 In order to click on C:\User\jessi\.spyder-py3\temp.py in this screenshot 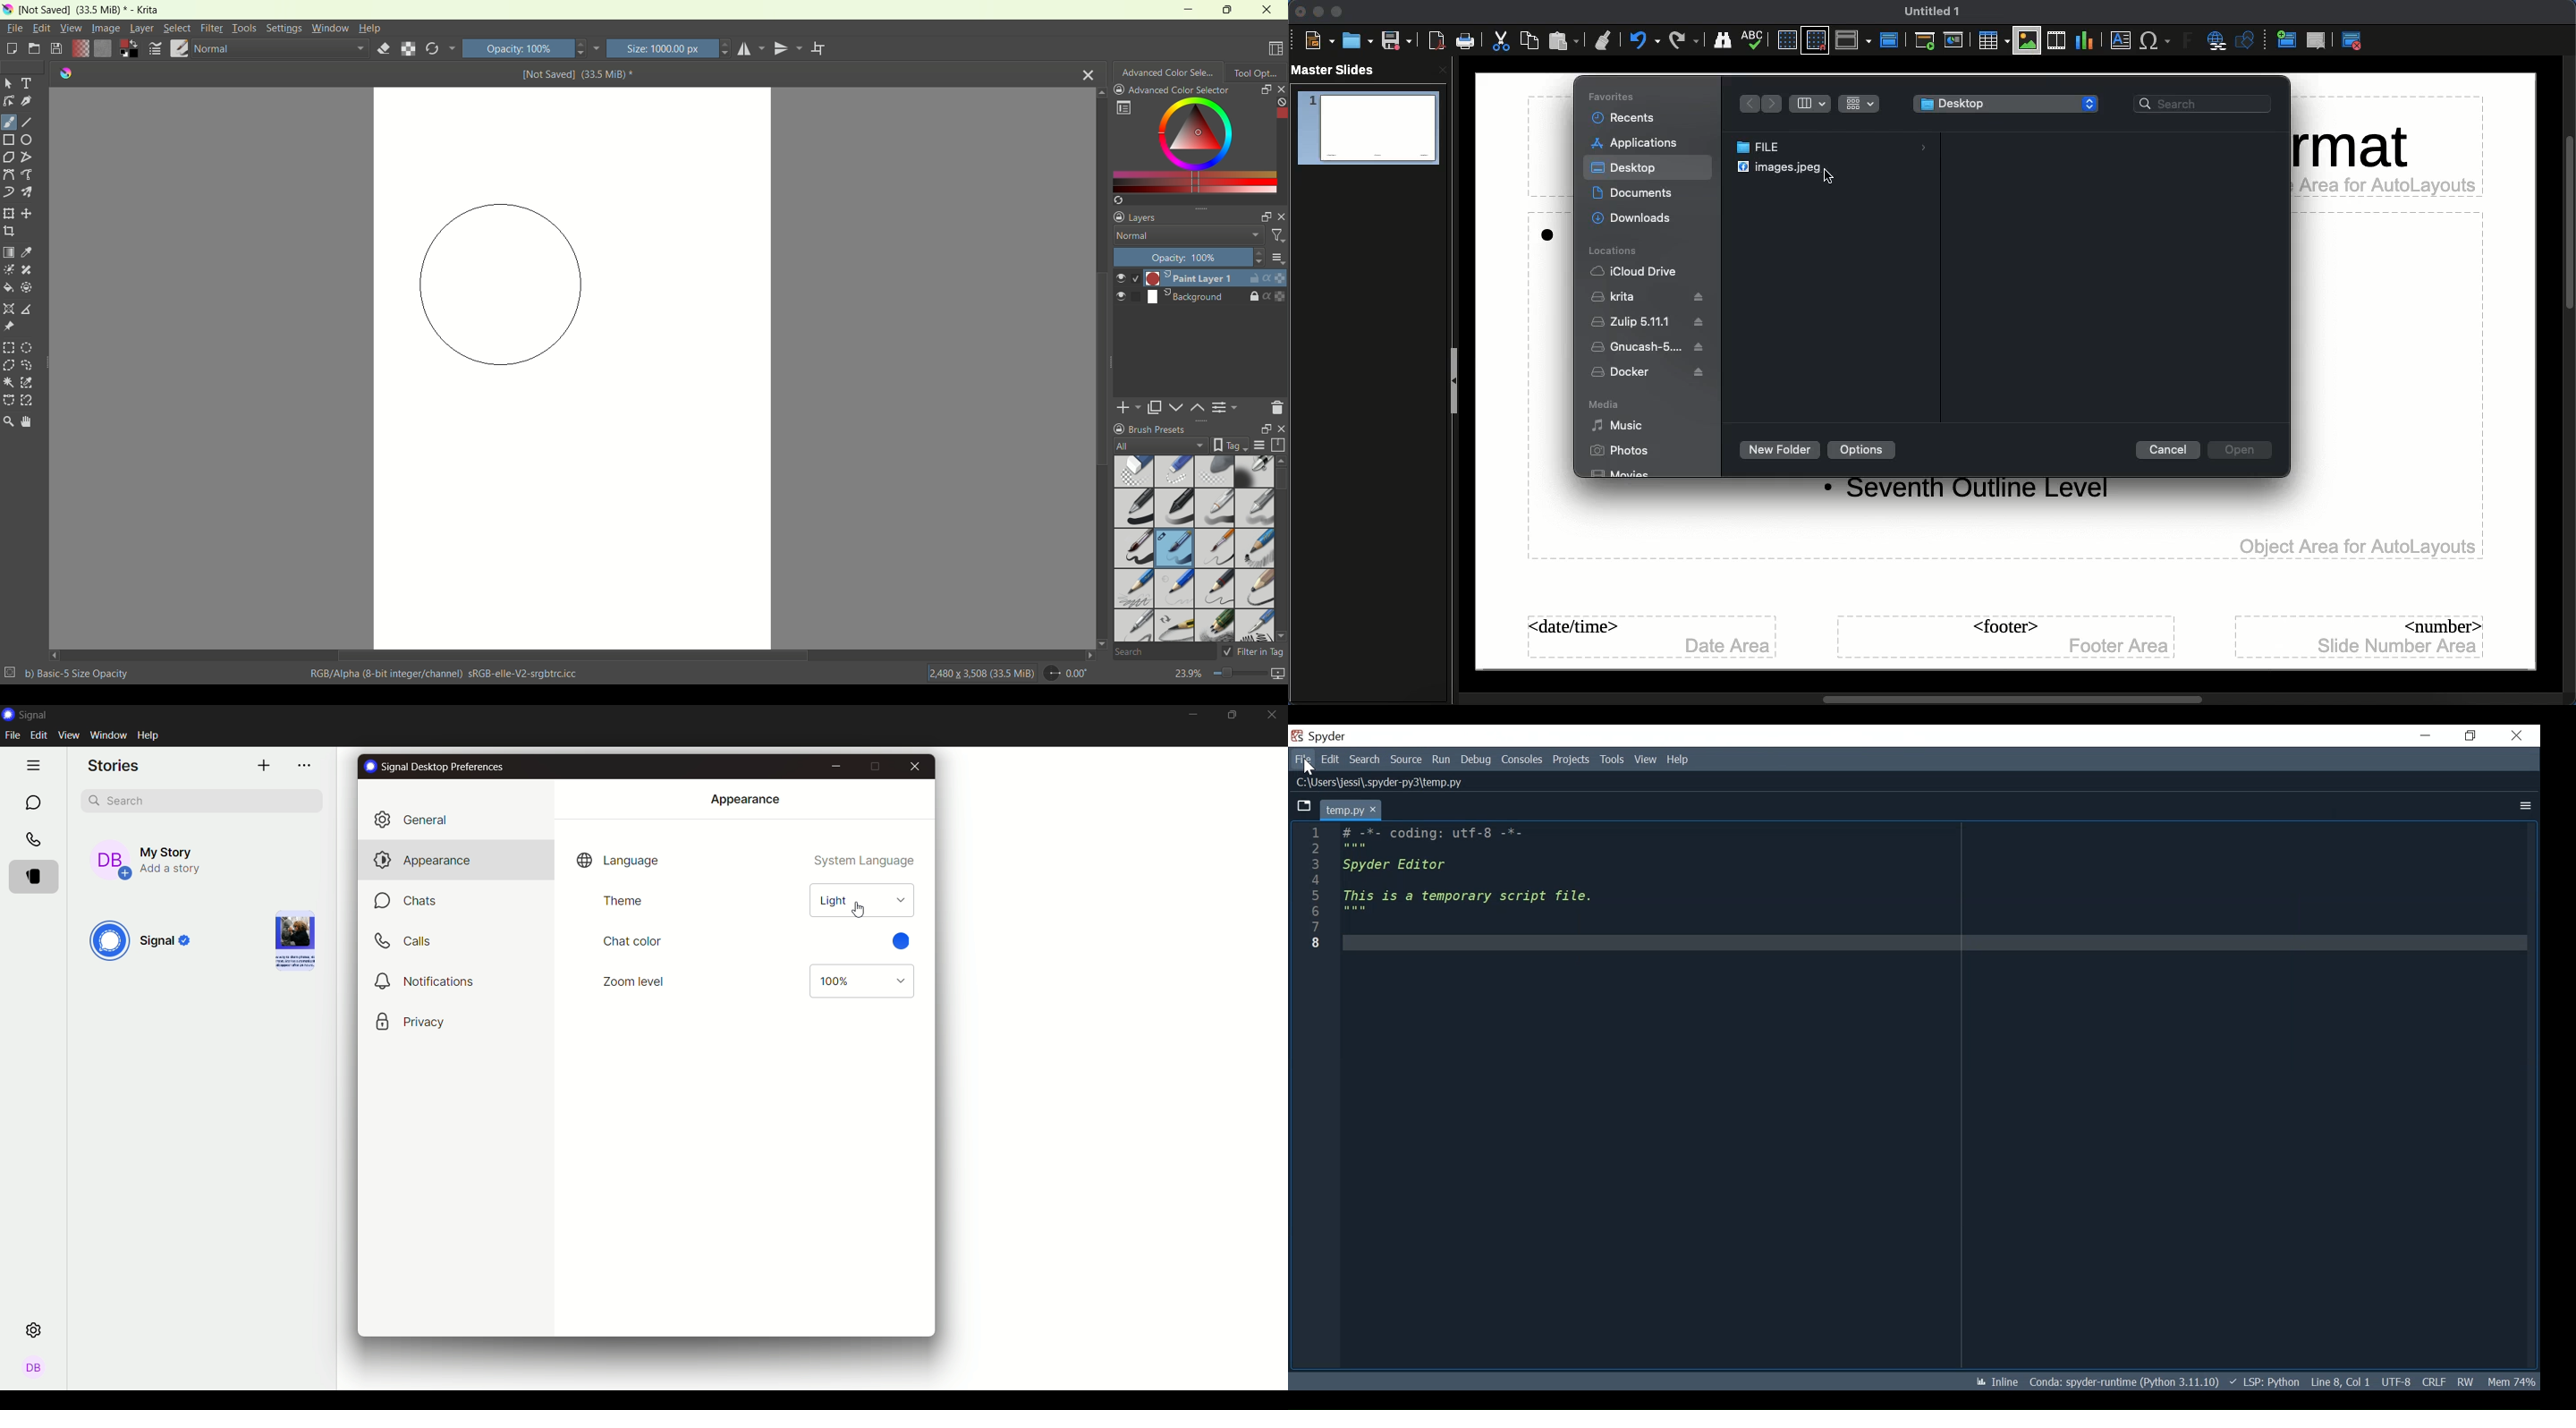, I will do `click(1379, 783)`.